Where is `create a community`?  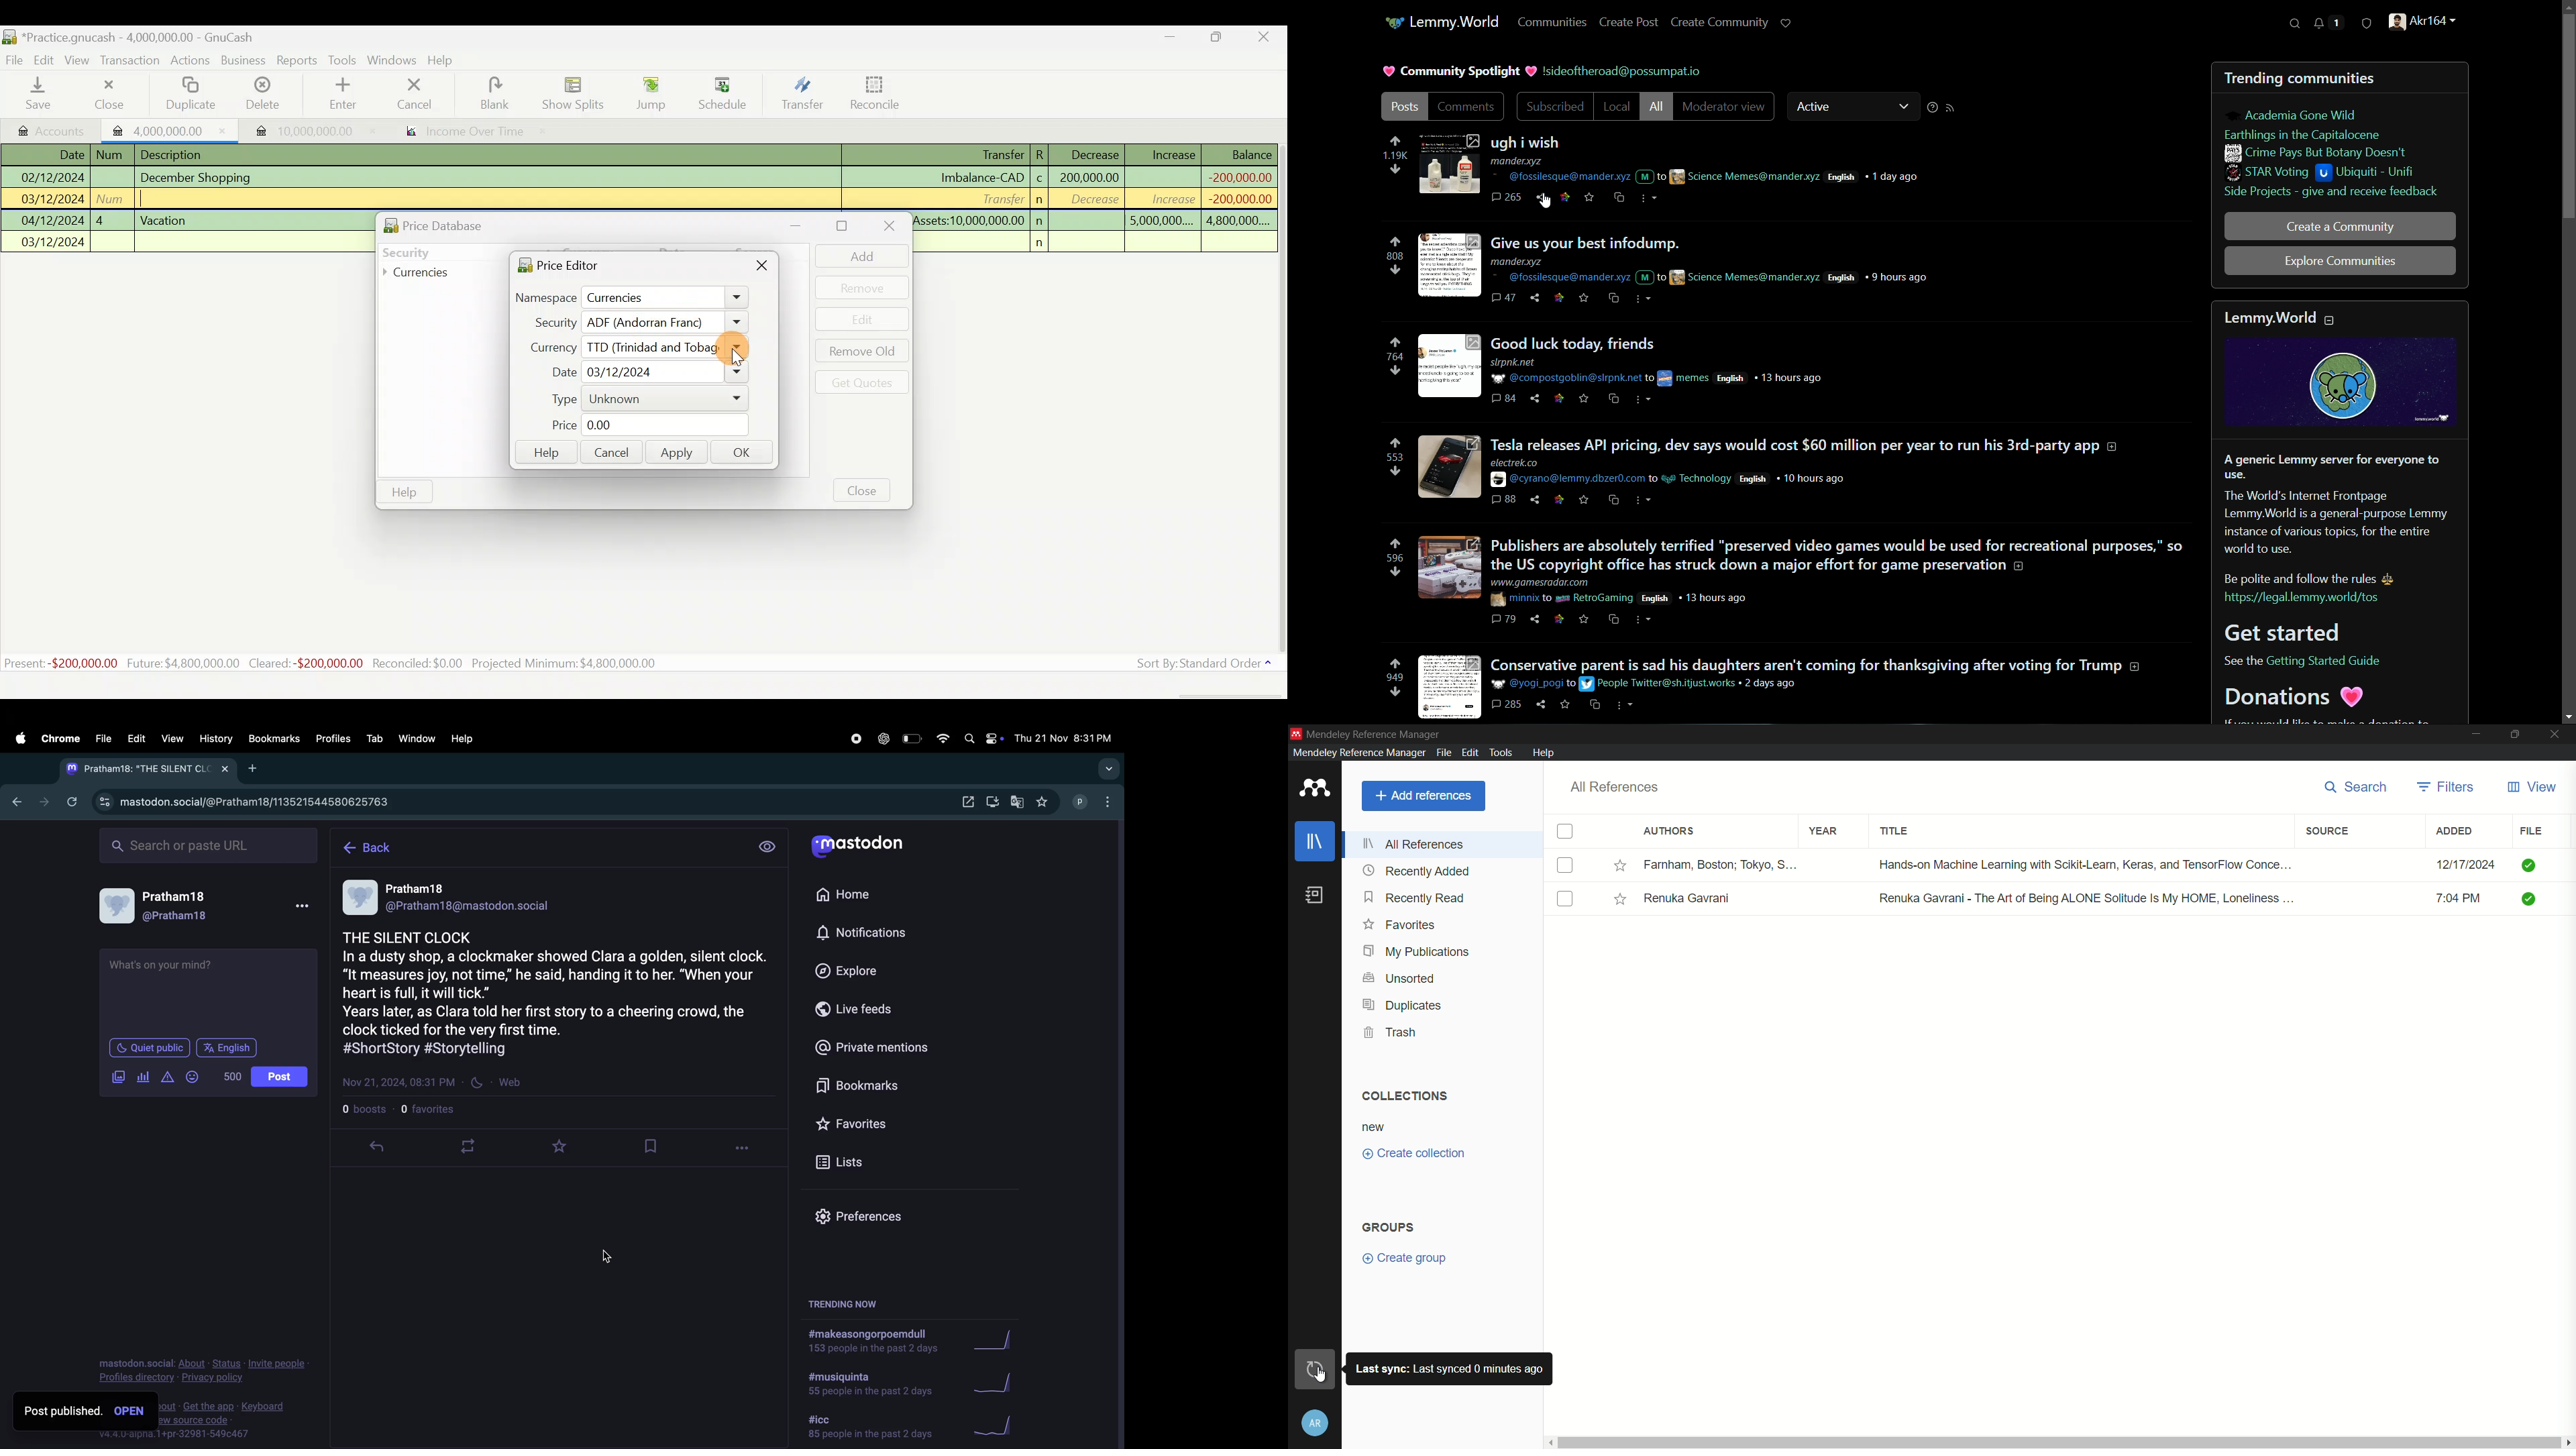 create a community is located at coordinates (2339, 226).